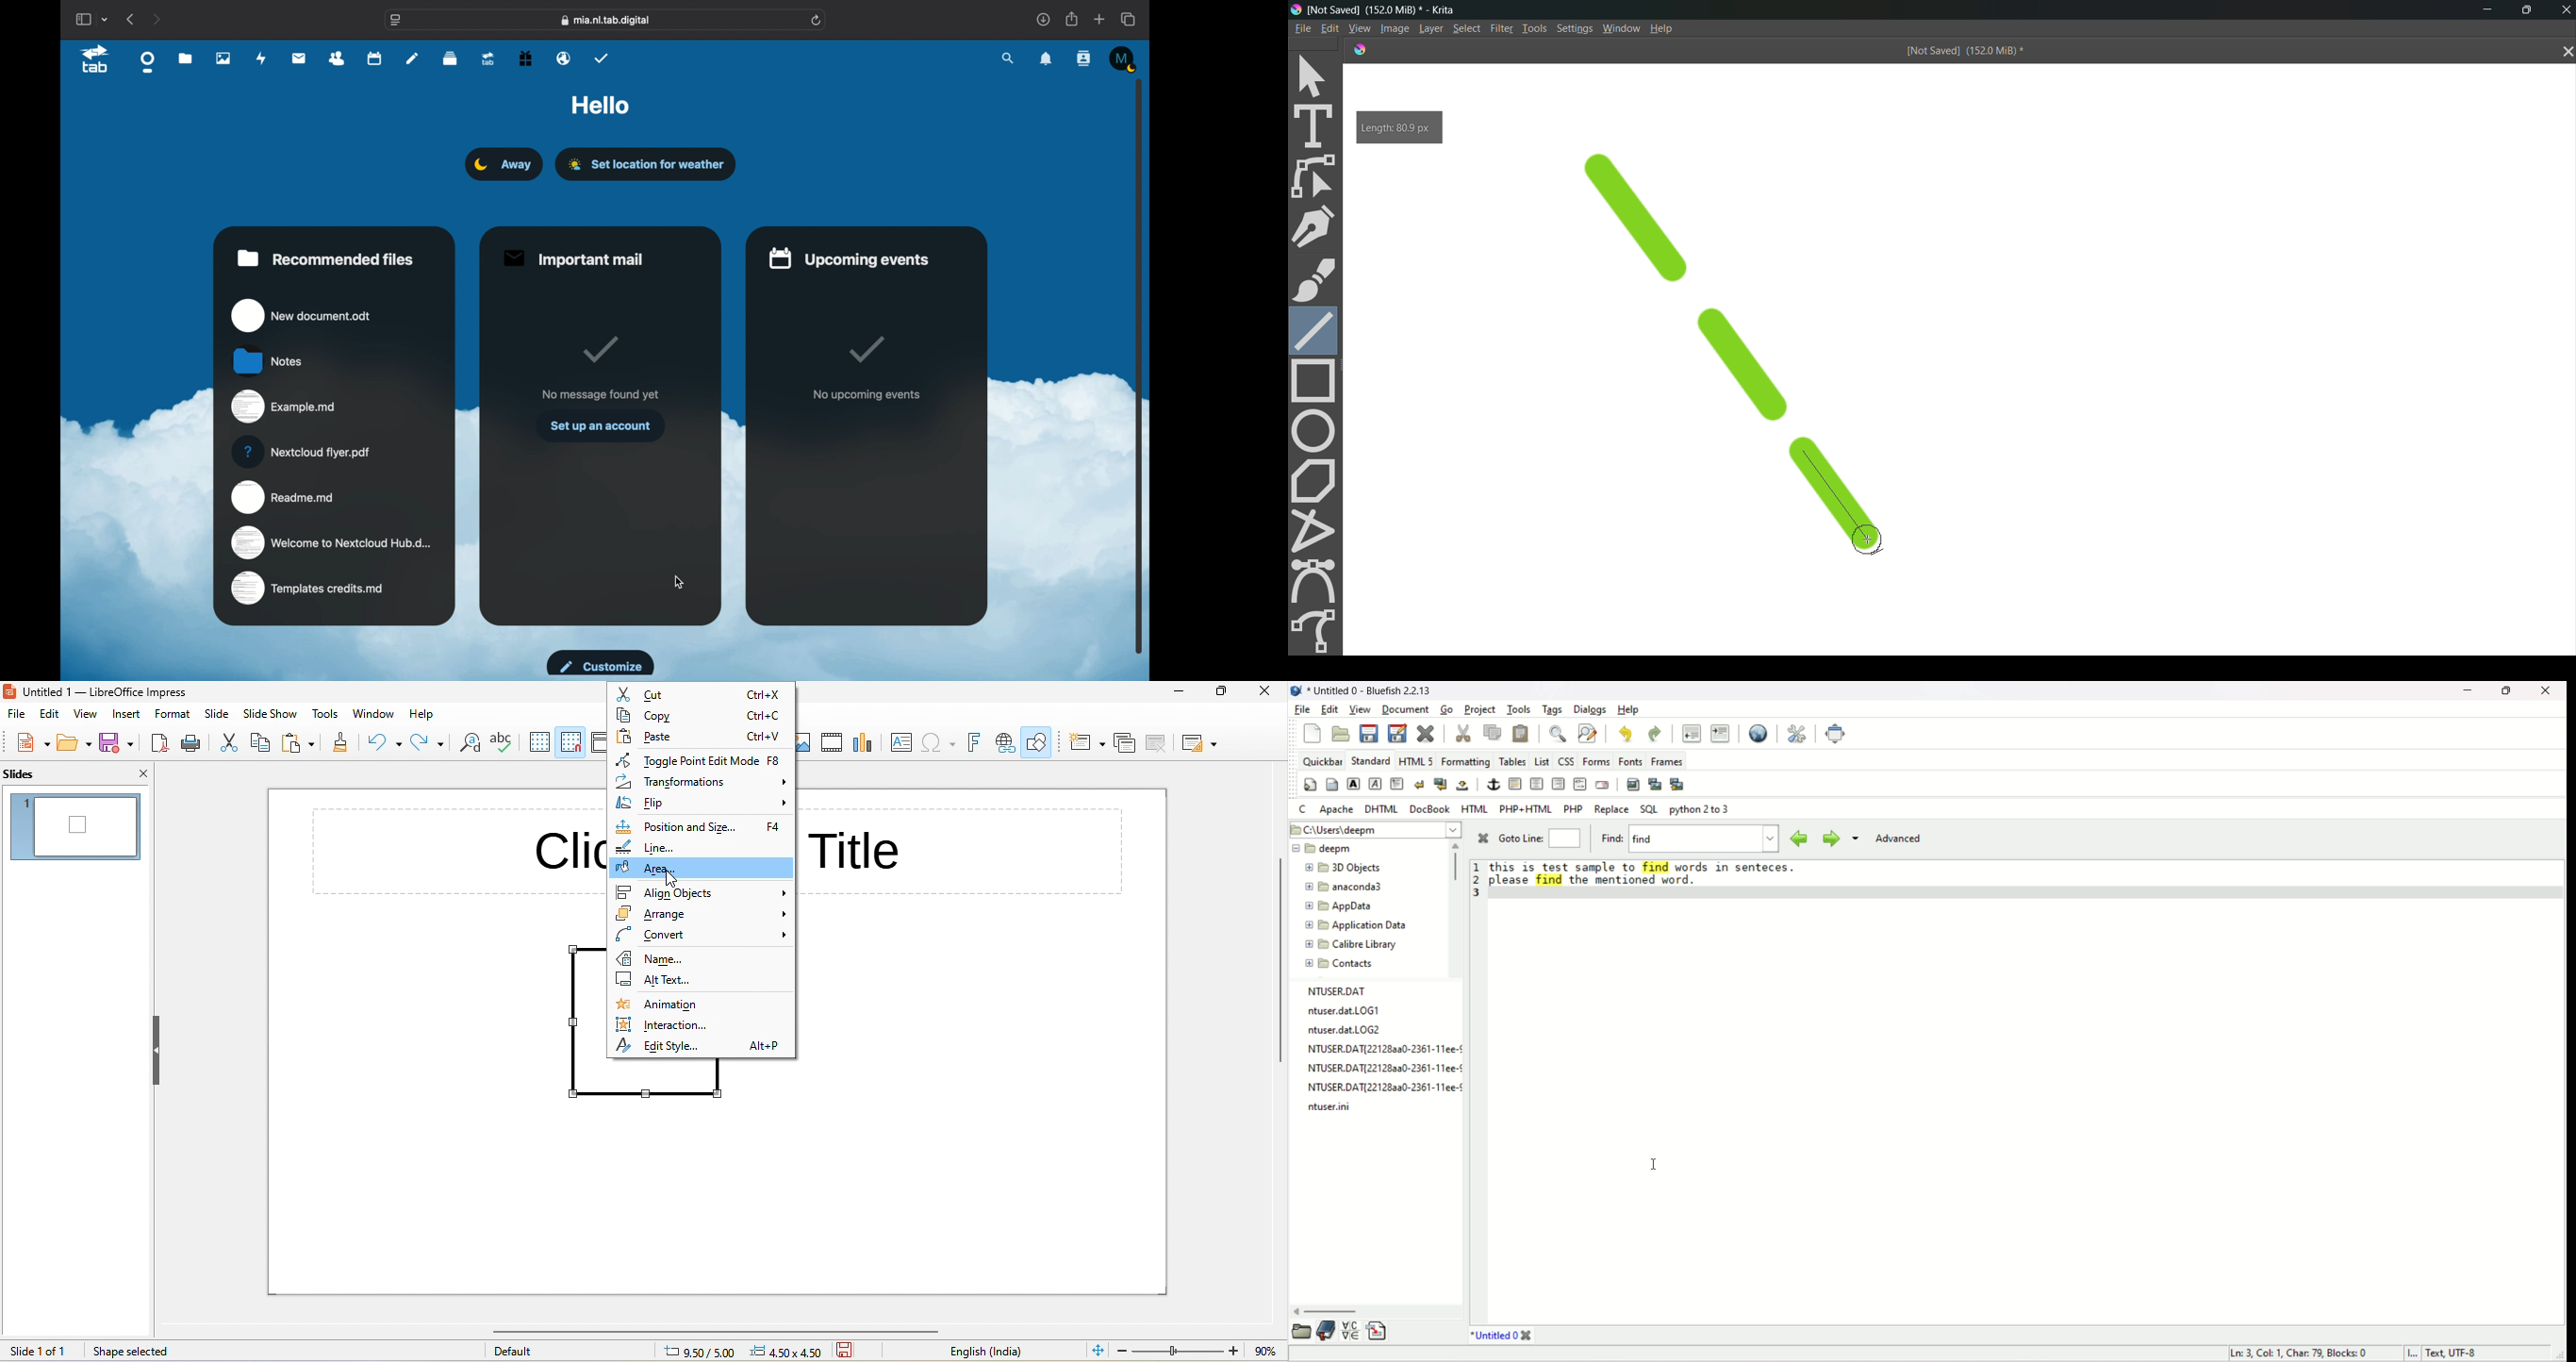 The width and height of the screenshot is (2576, 1372). I want to click on name, so click(700, 958).